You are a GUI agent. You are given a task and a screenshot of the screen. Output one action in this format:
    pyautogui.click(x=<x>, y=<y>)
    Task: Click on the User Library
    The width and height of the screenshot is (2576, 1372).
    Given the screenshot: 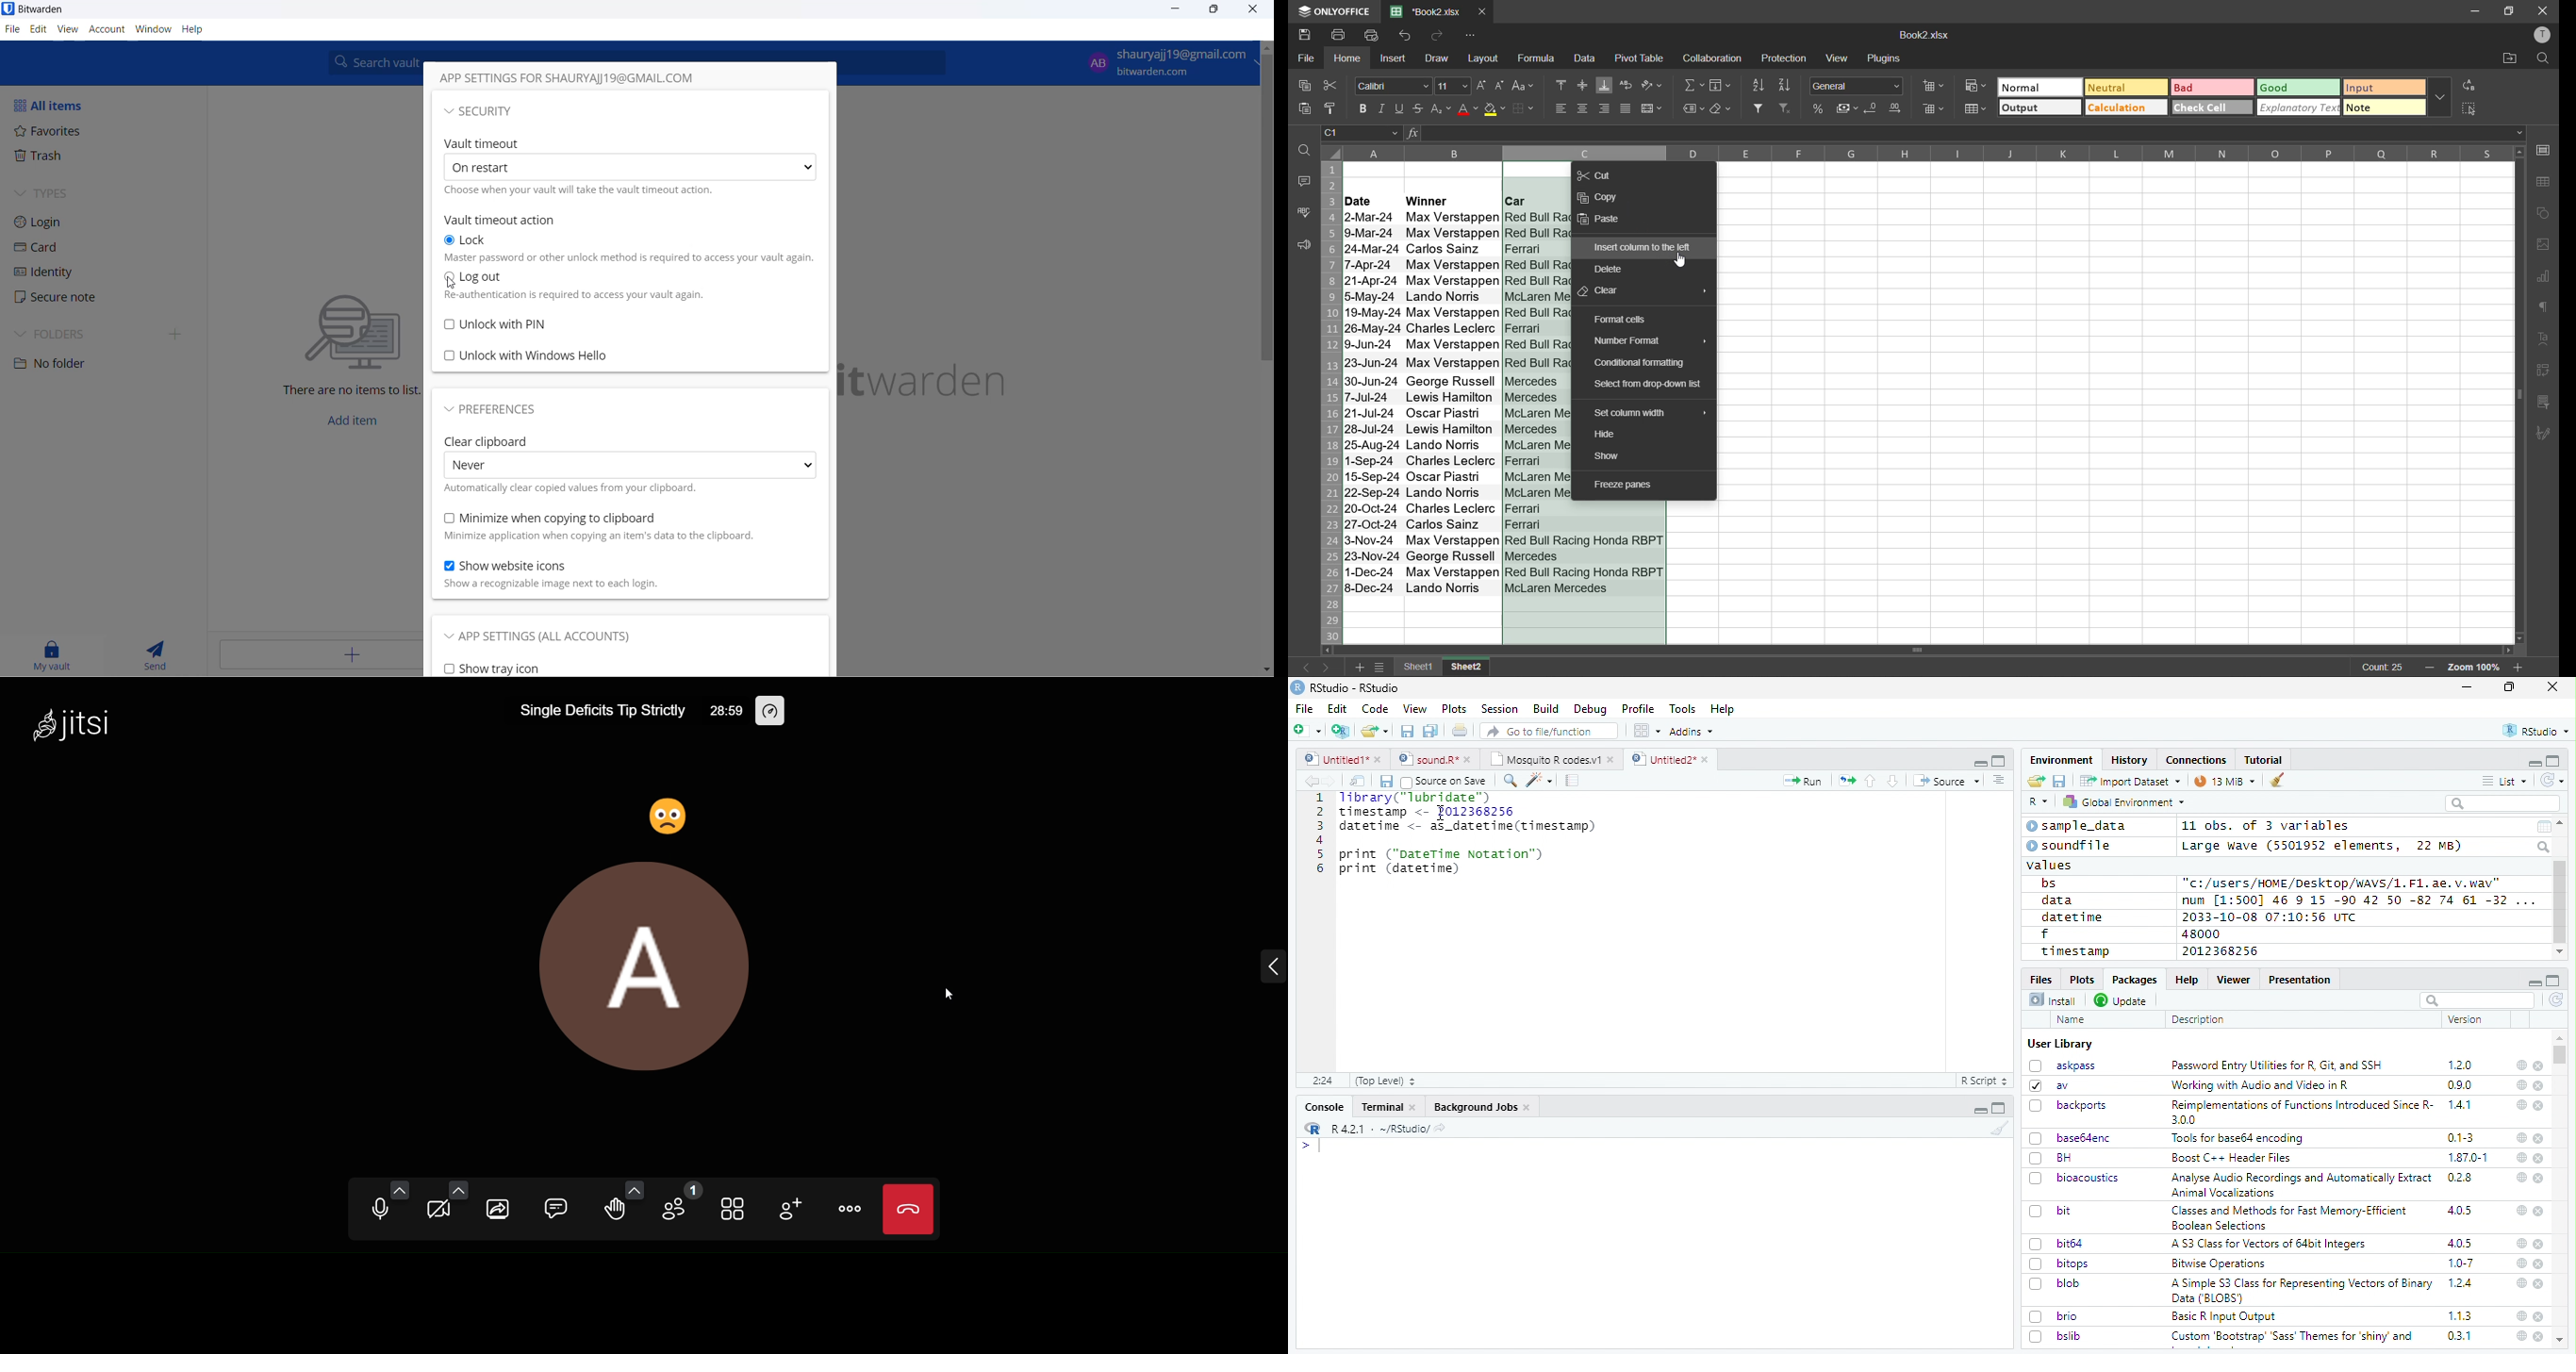 What is the action you would take?
    pyautogui.click(x=2060, y=1044)
    